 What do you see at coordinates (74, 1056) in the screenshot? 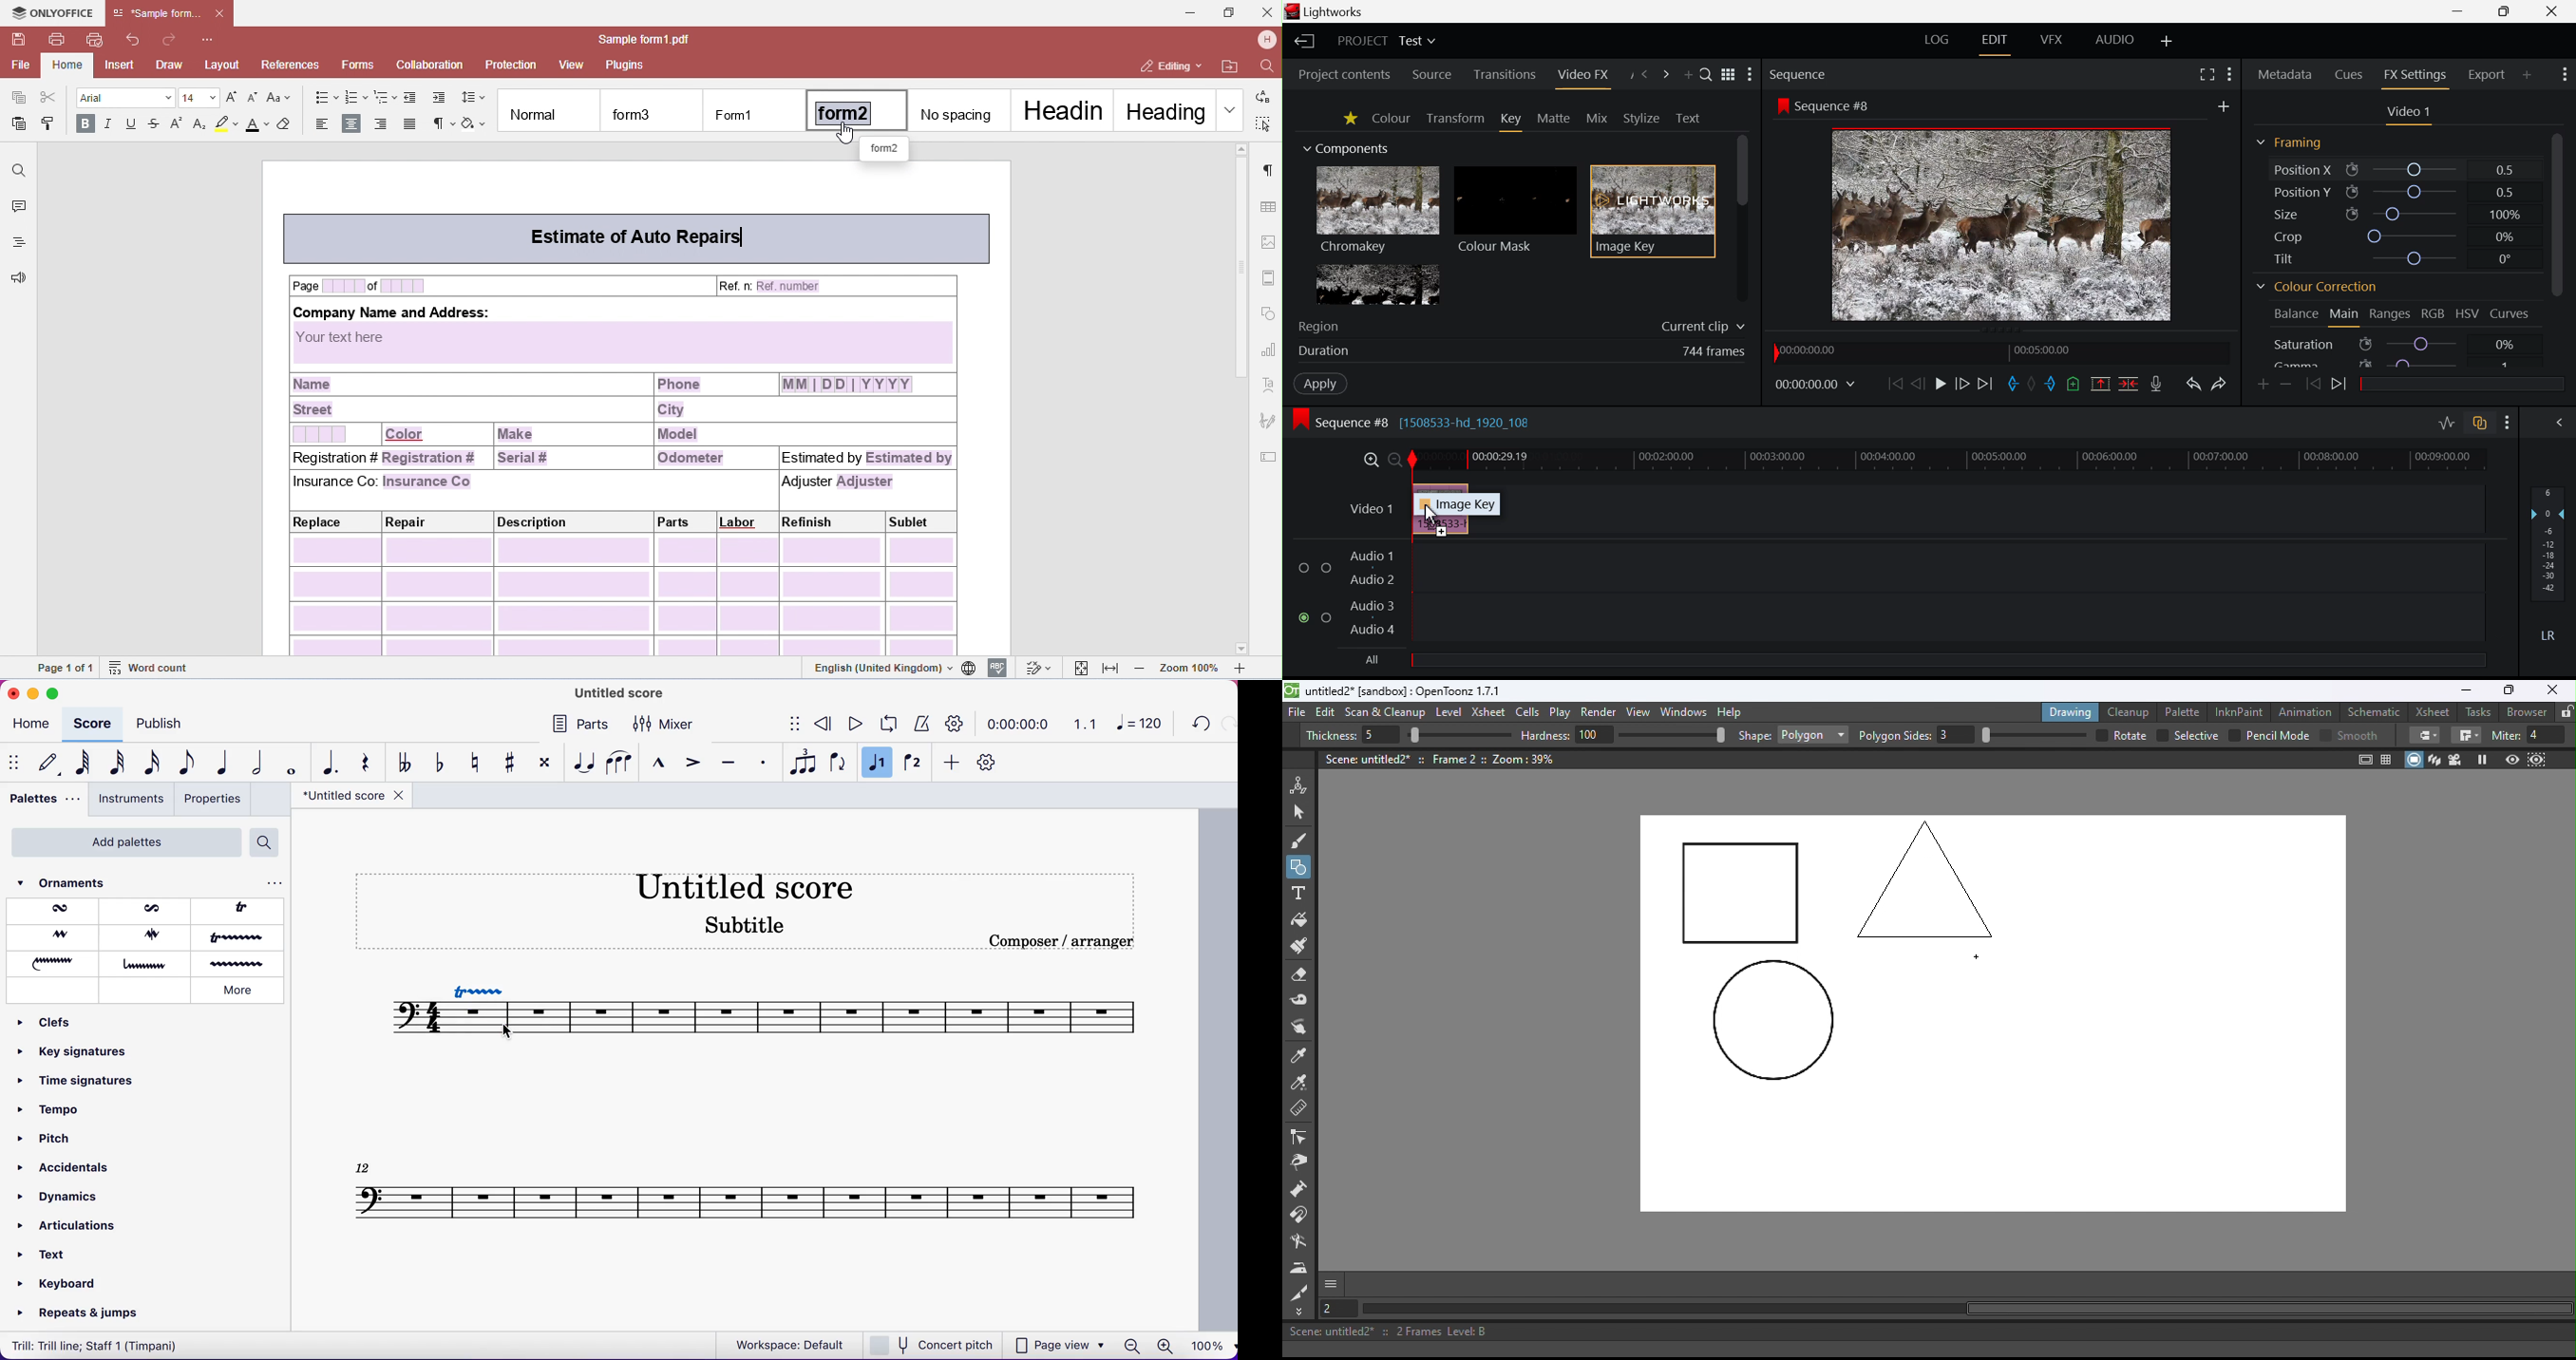
I see `key signatures` at bounding box center [74, 1056].